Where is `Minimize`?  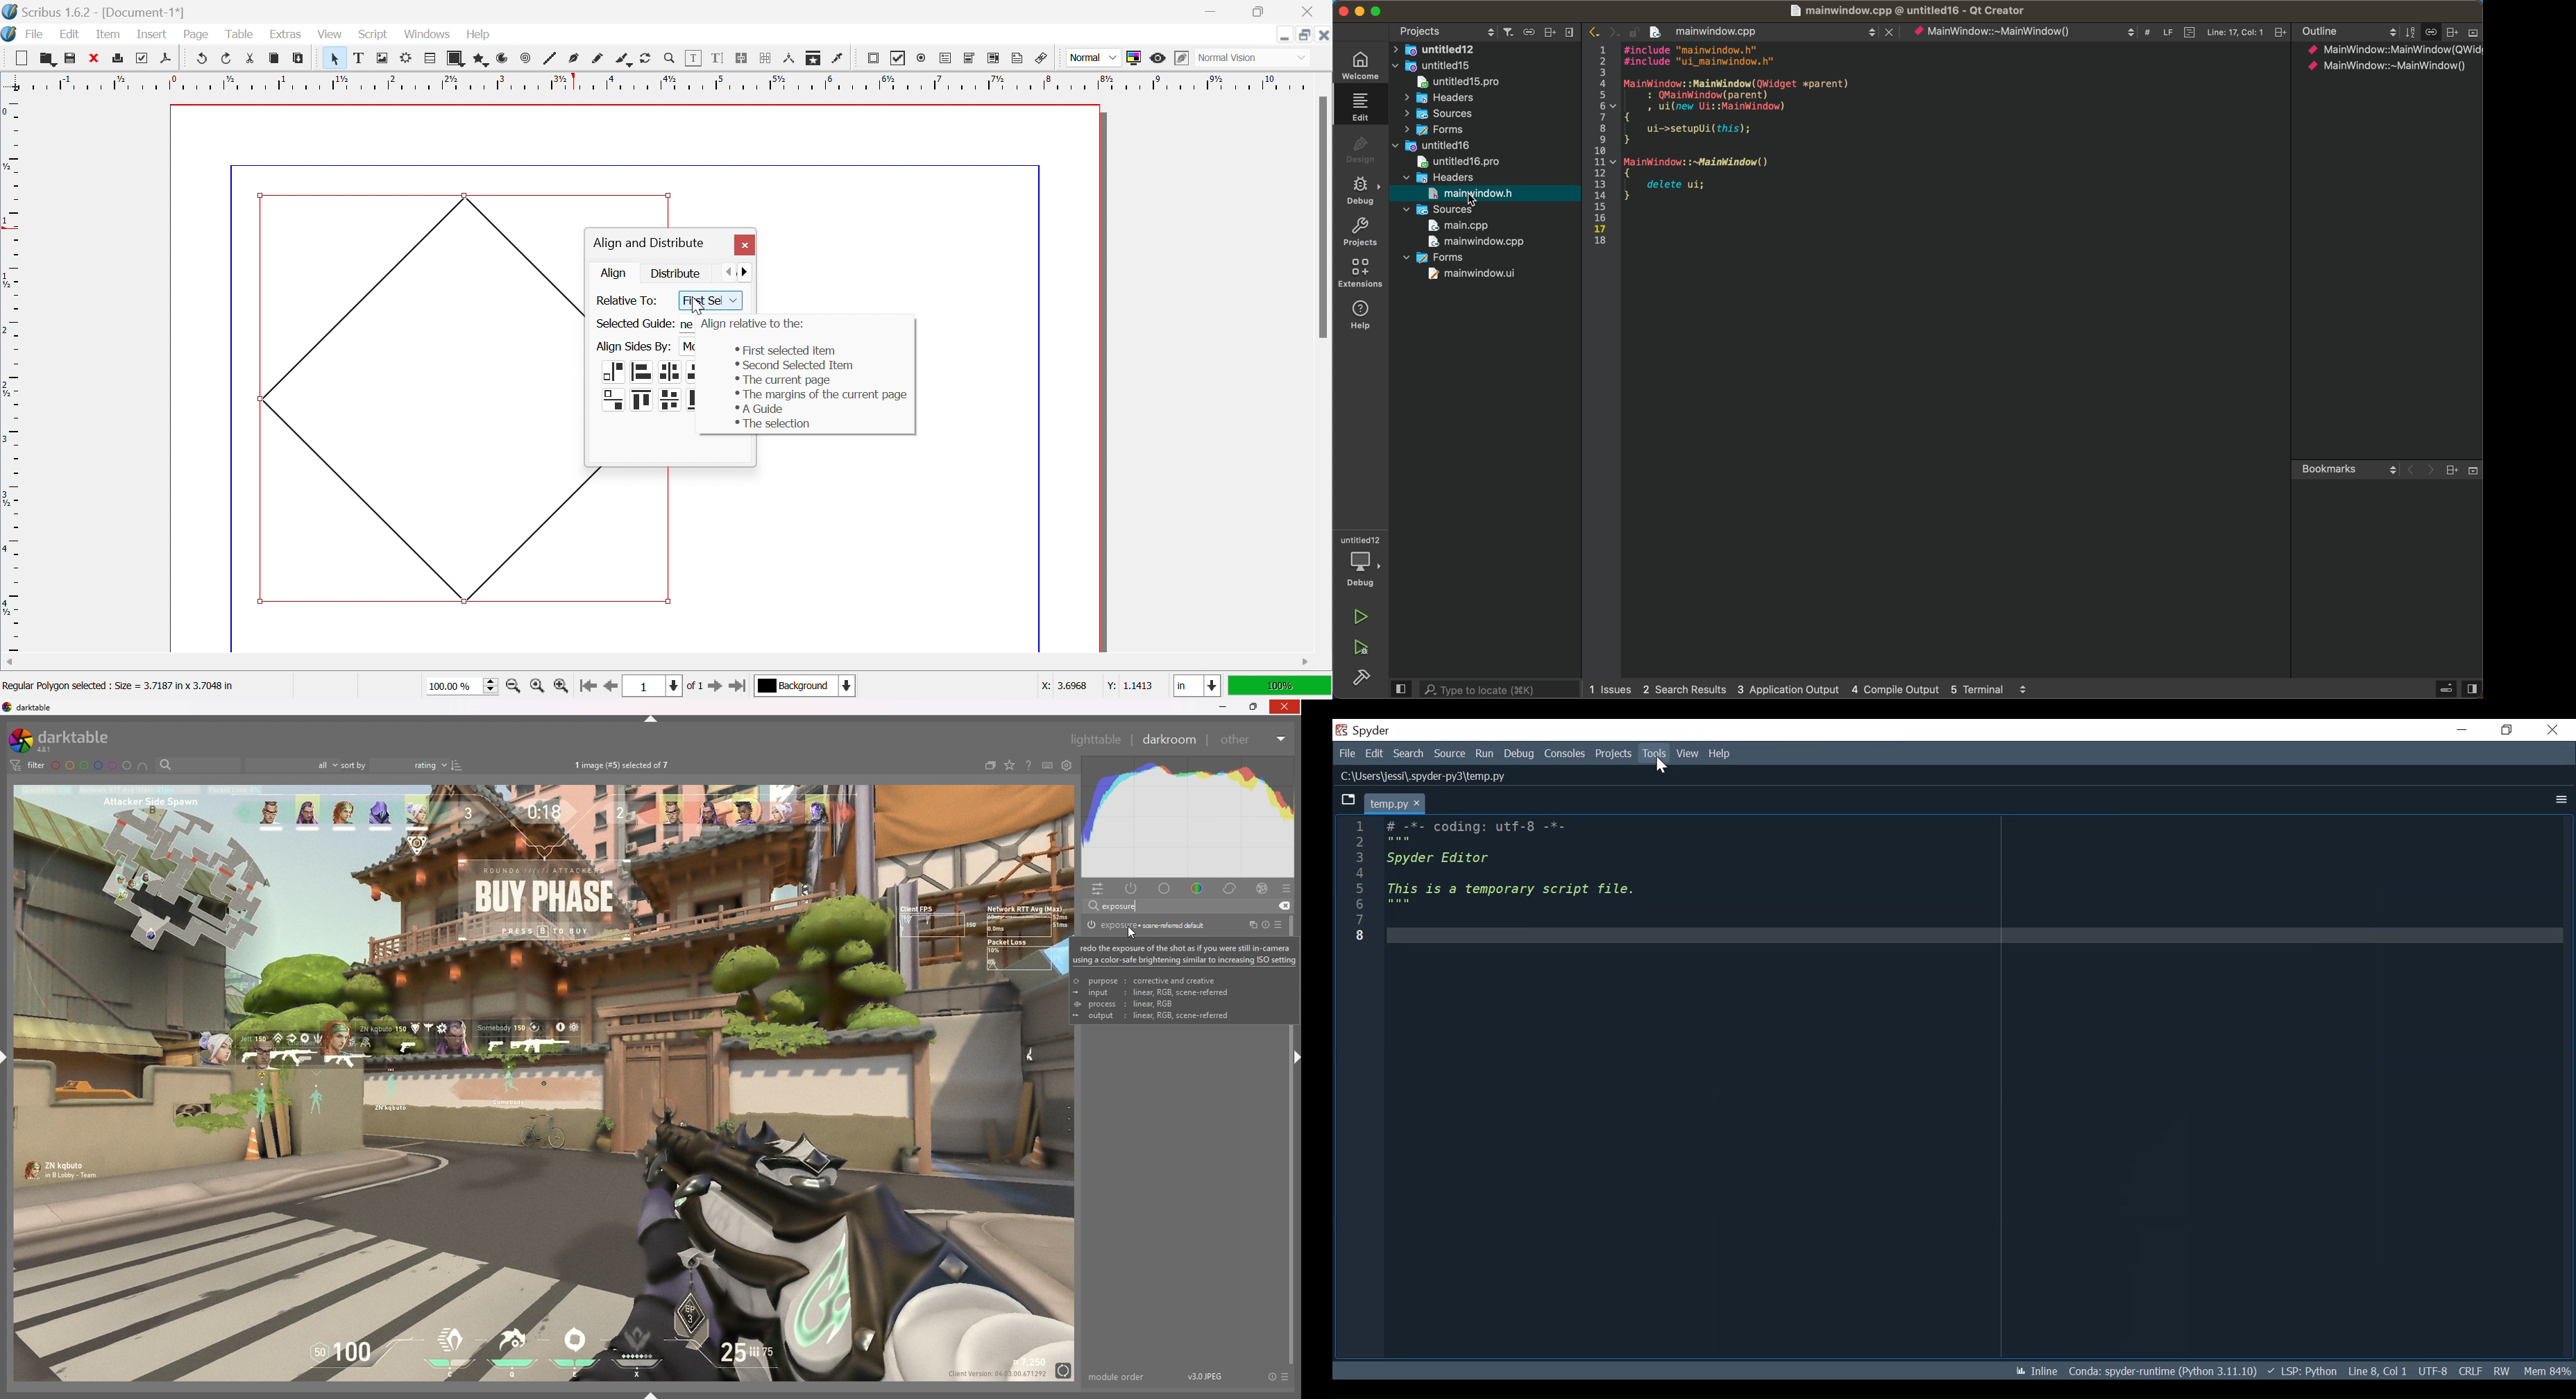 Minimize is located at coordinates (2462, 730).